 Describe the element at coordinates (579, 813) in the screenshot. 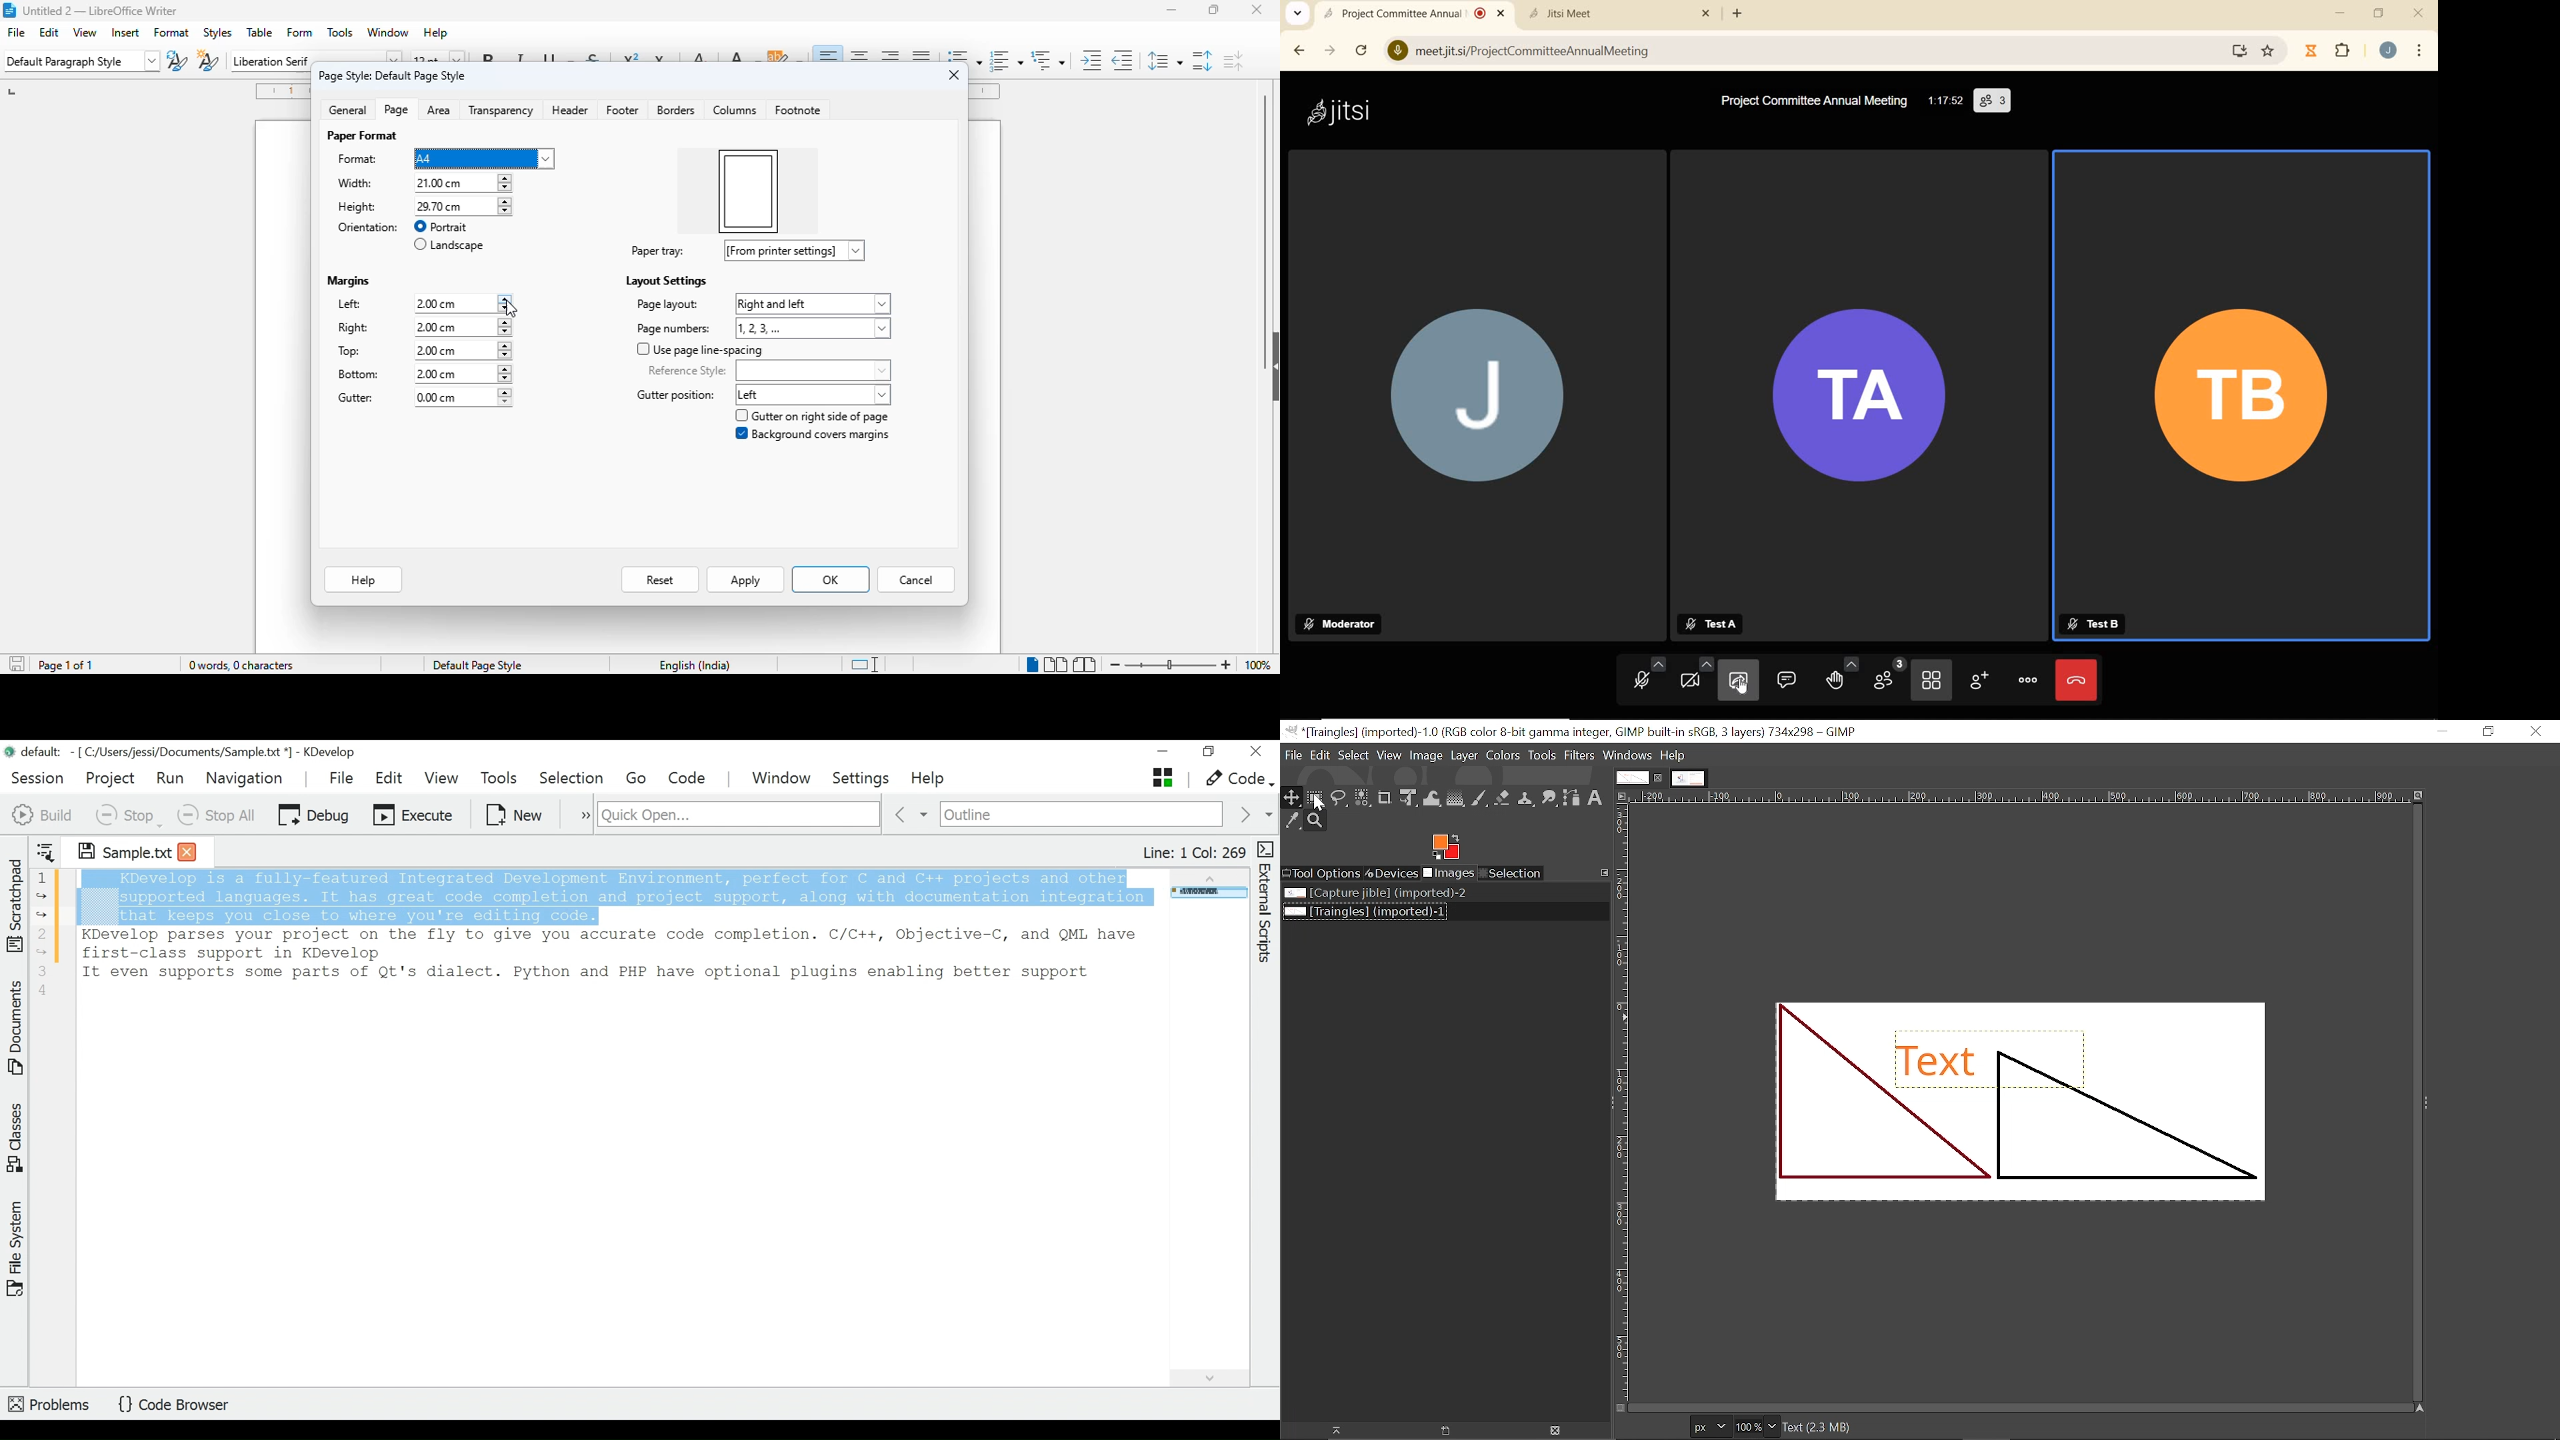

I see `more options` at that location.